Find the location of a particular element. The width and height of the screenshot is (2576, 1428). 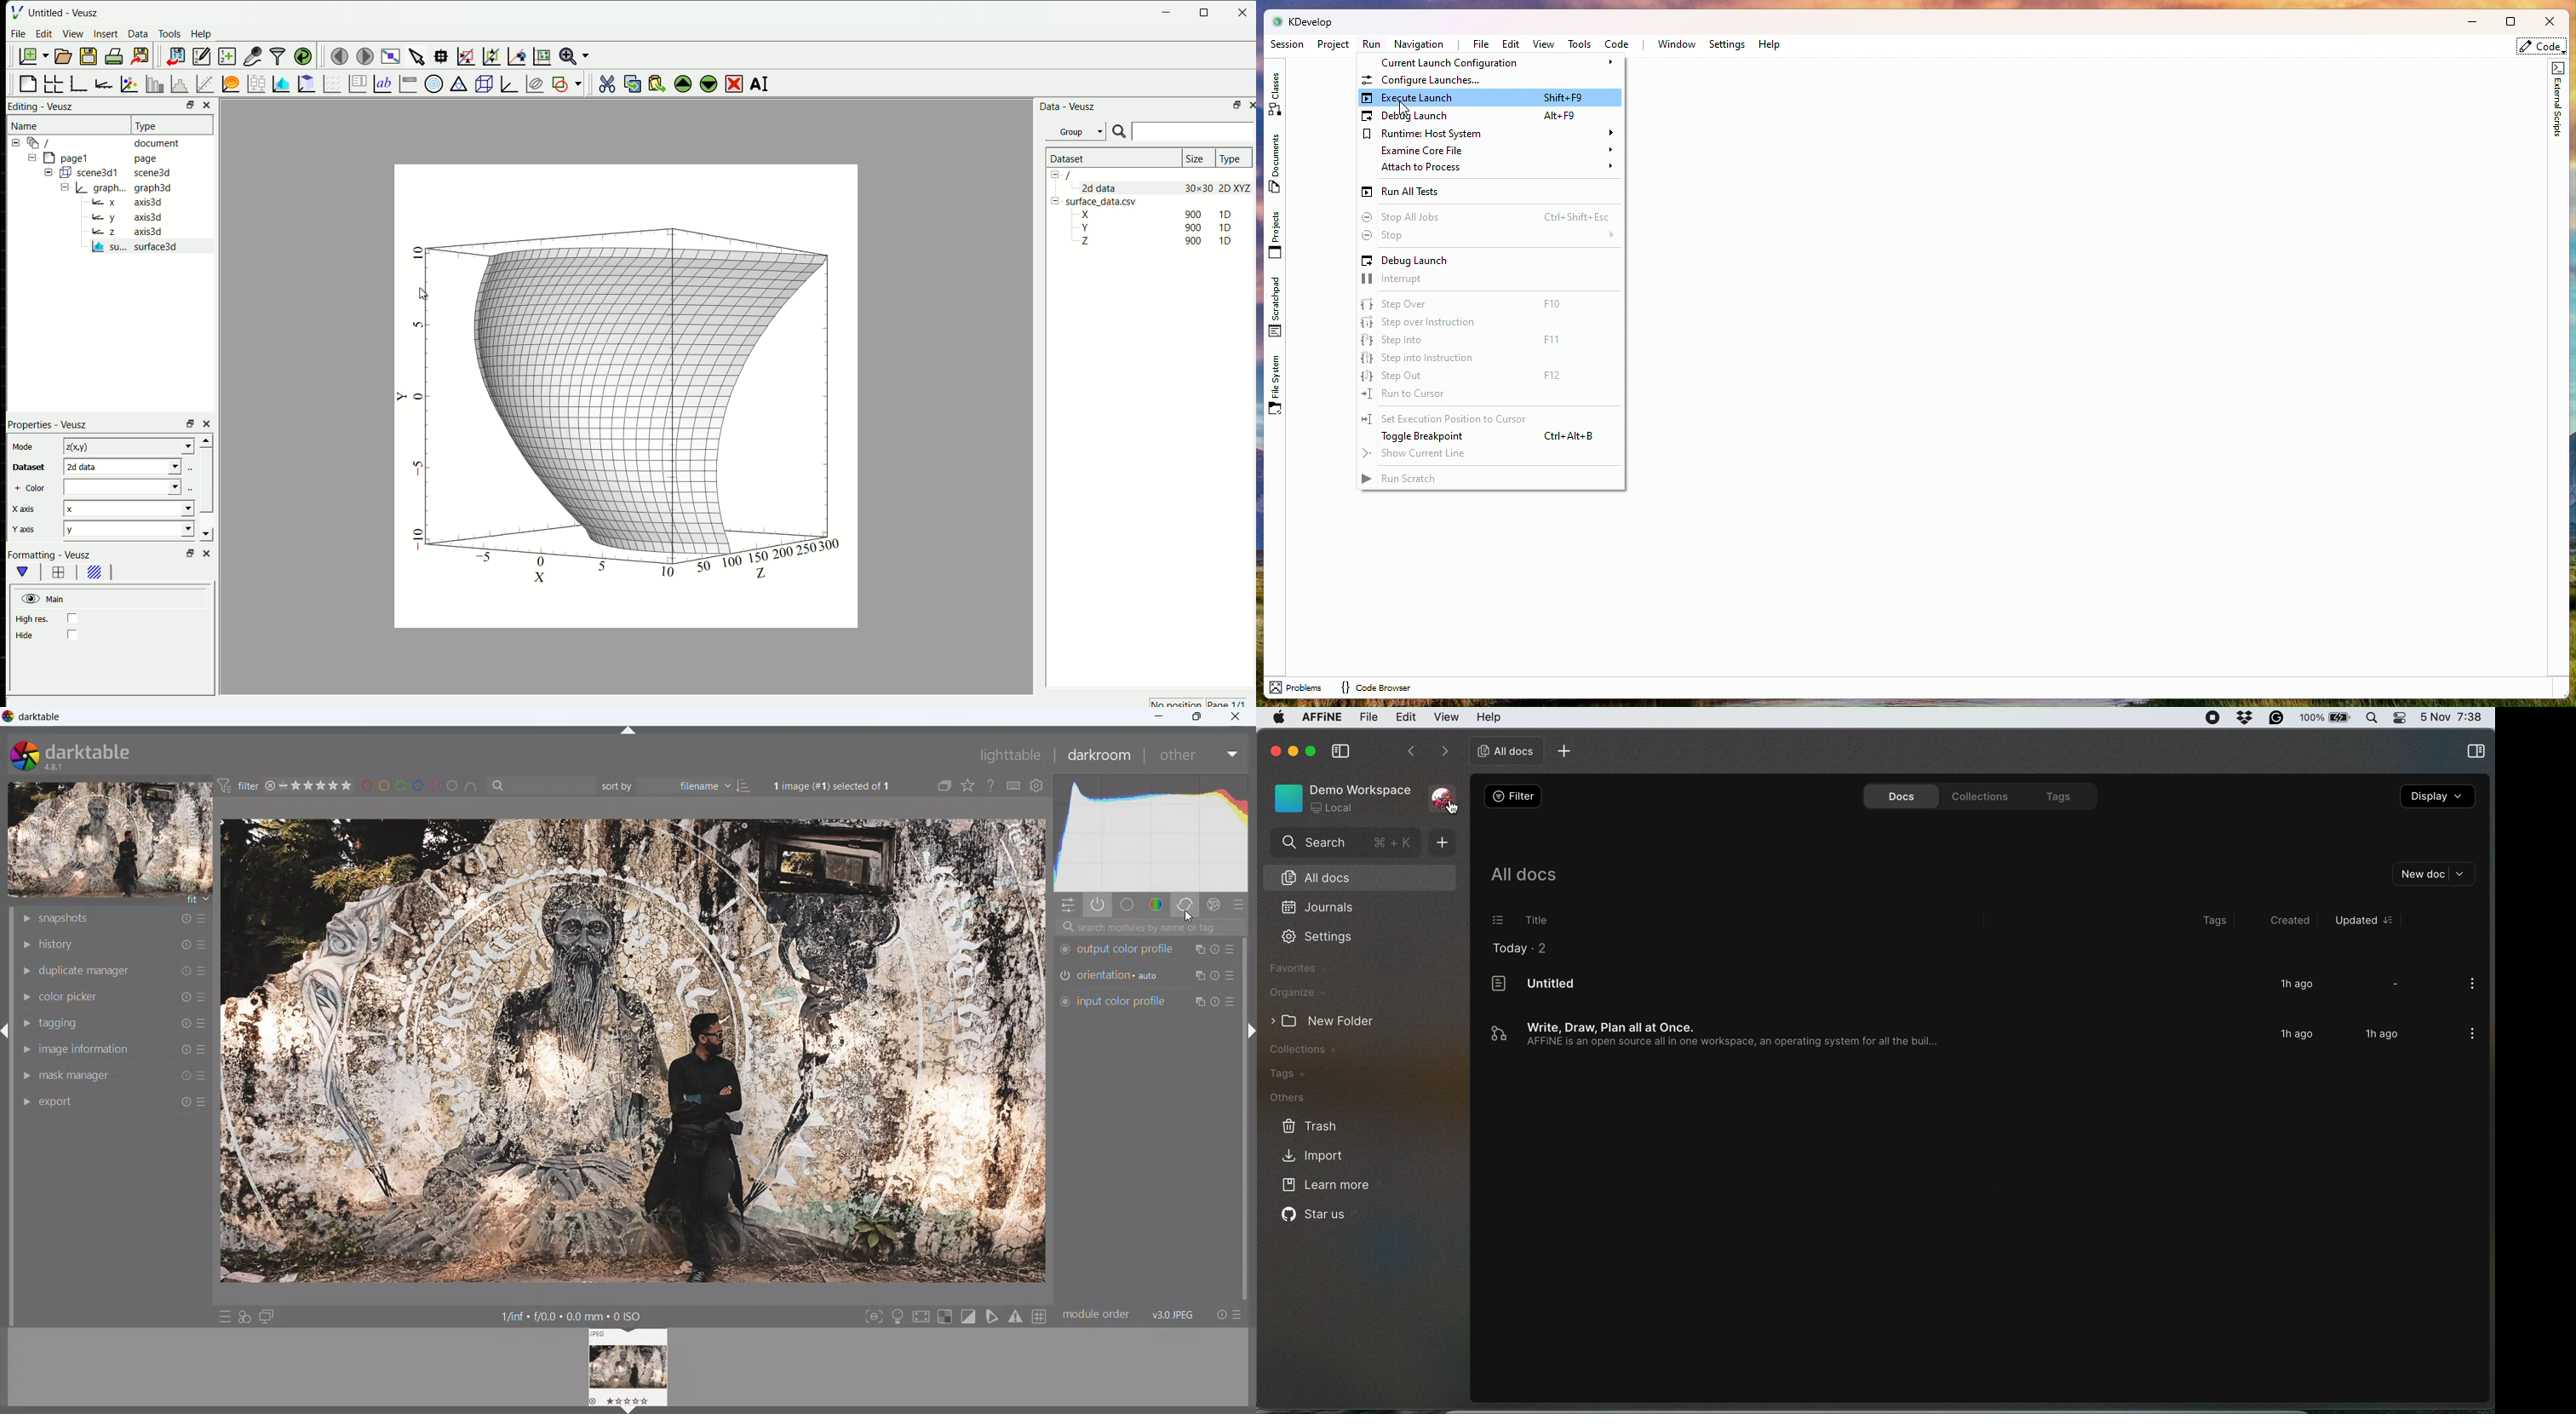

quick actions panel is located at coordinates (1065, 905).